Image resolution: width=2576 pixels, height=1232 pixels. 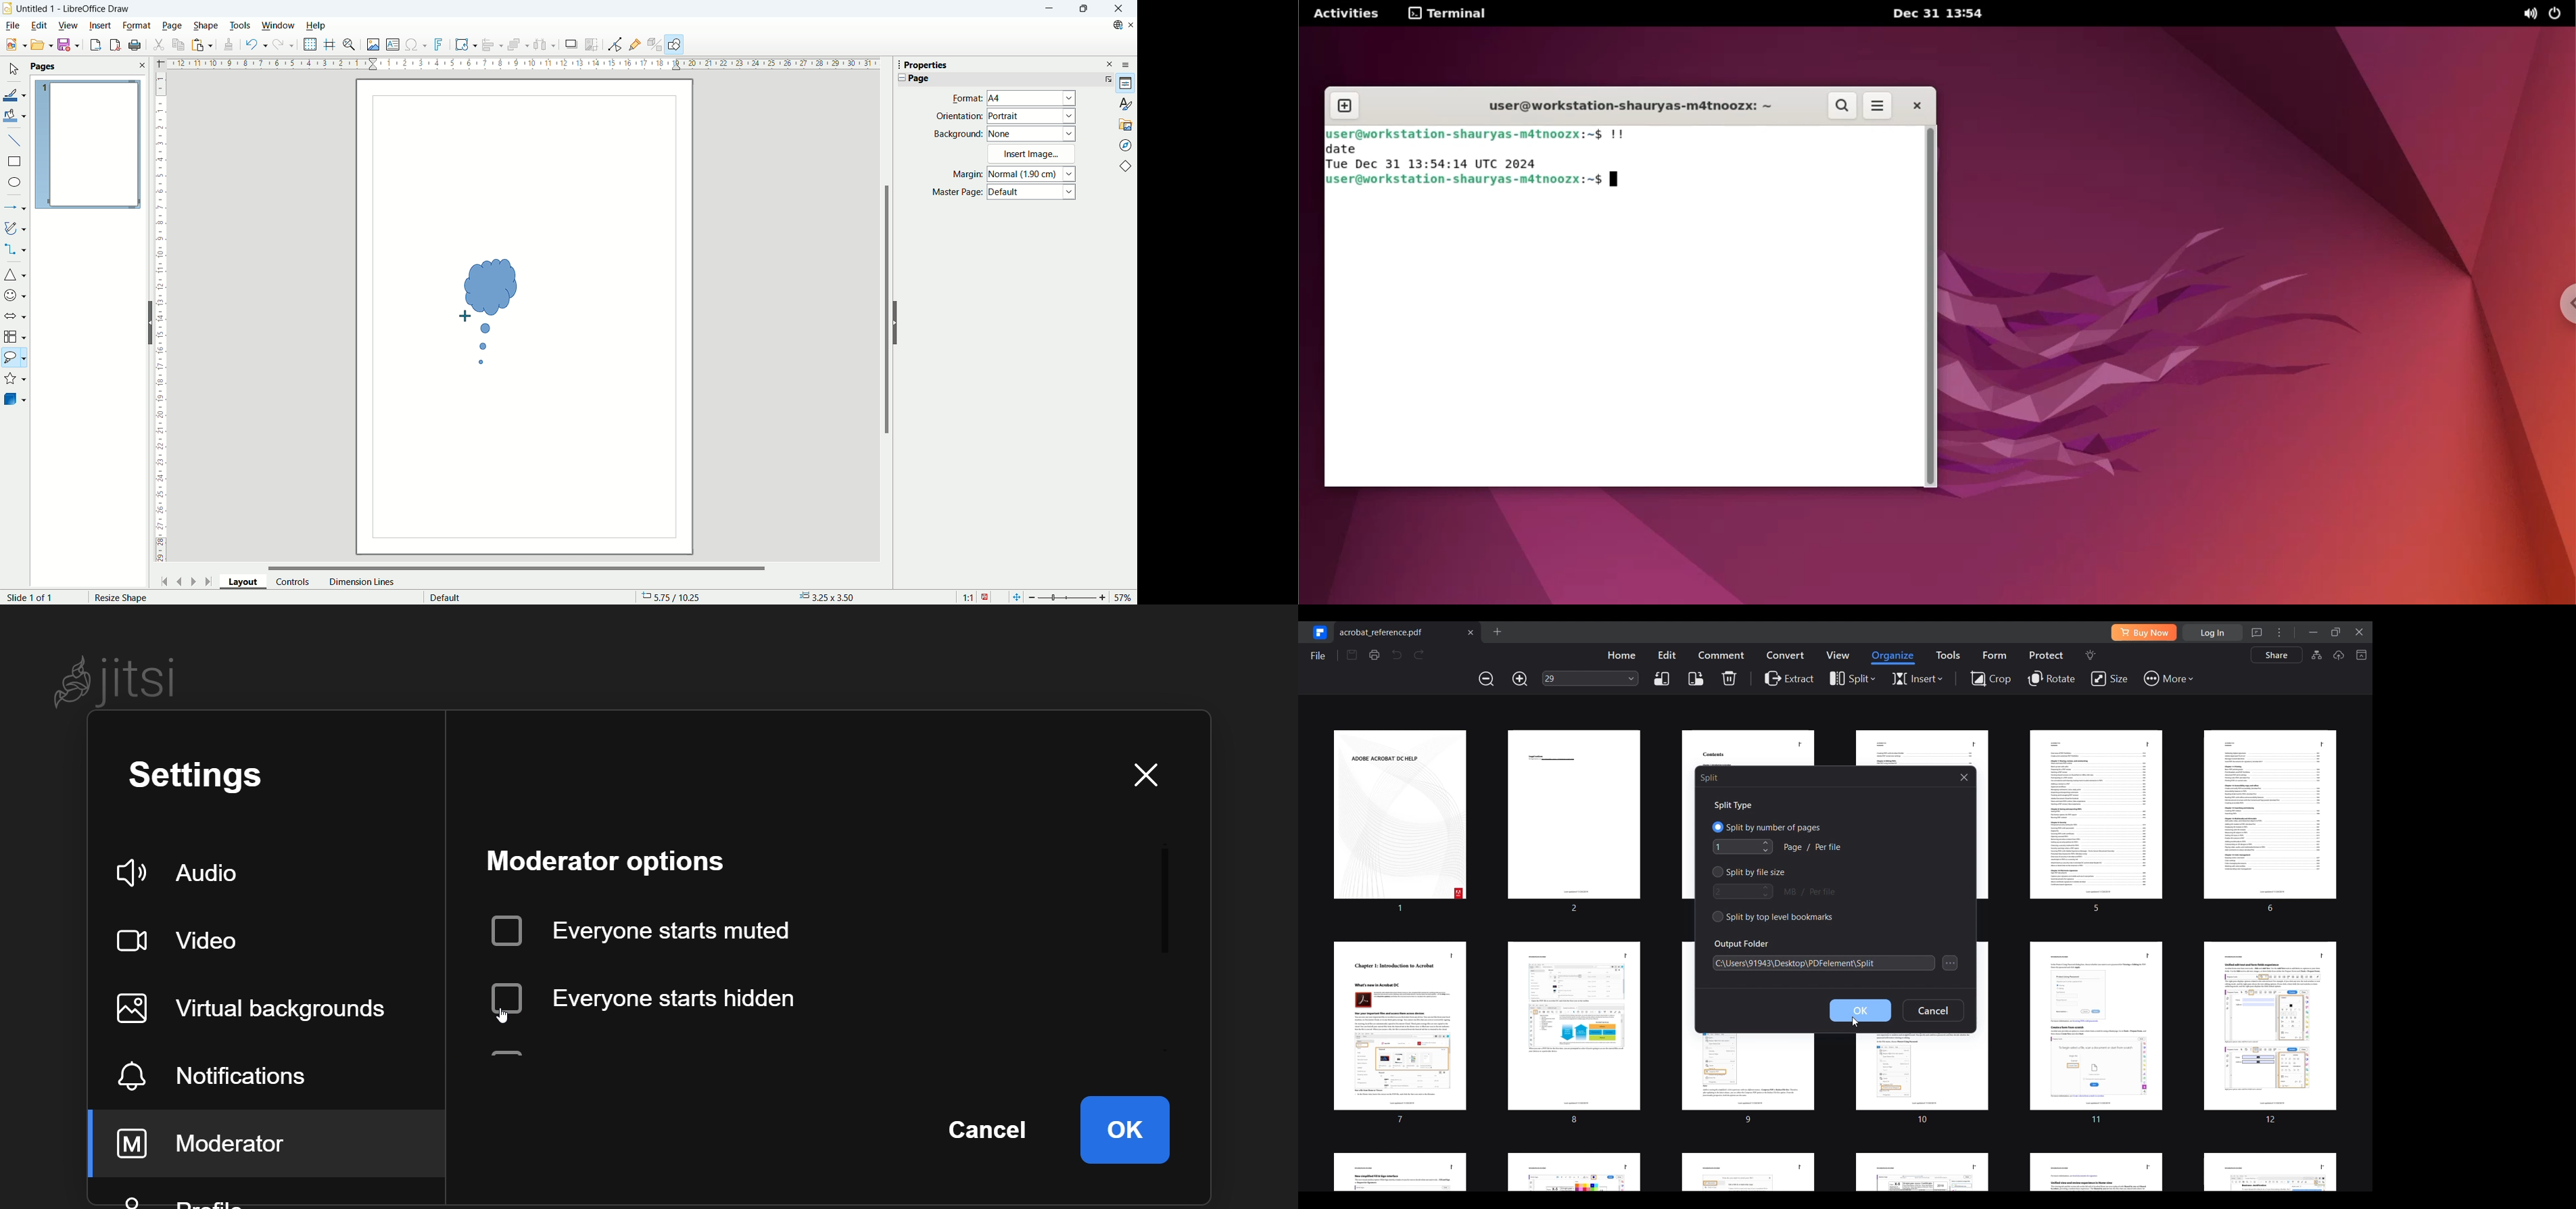 I want to click on point edit mode, so click(x=615, y=44).